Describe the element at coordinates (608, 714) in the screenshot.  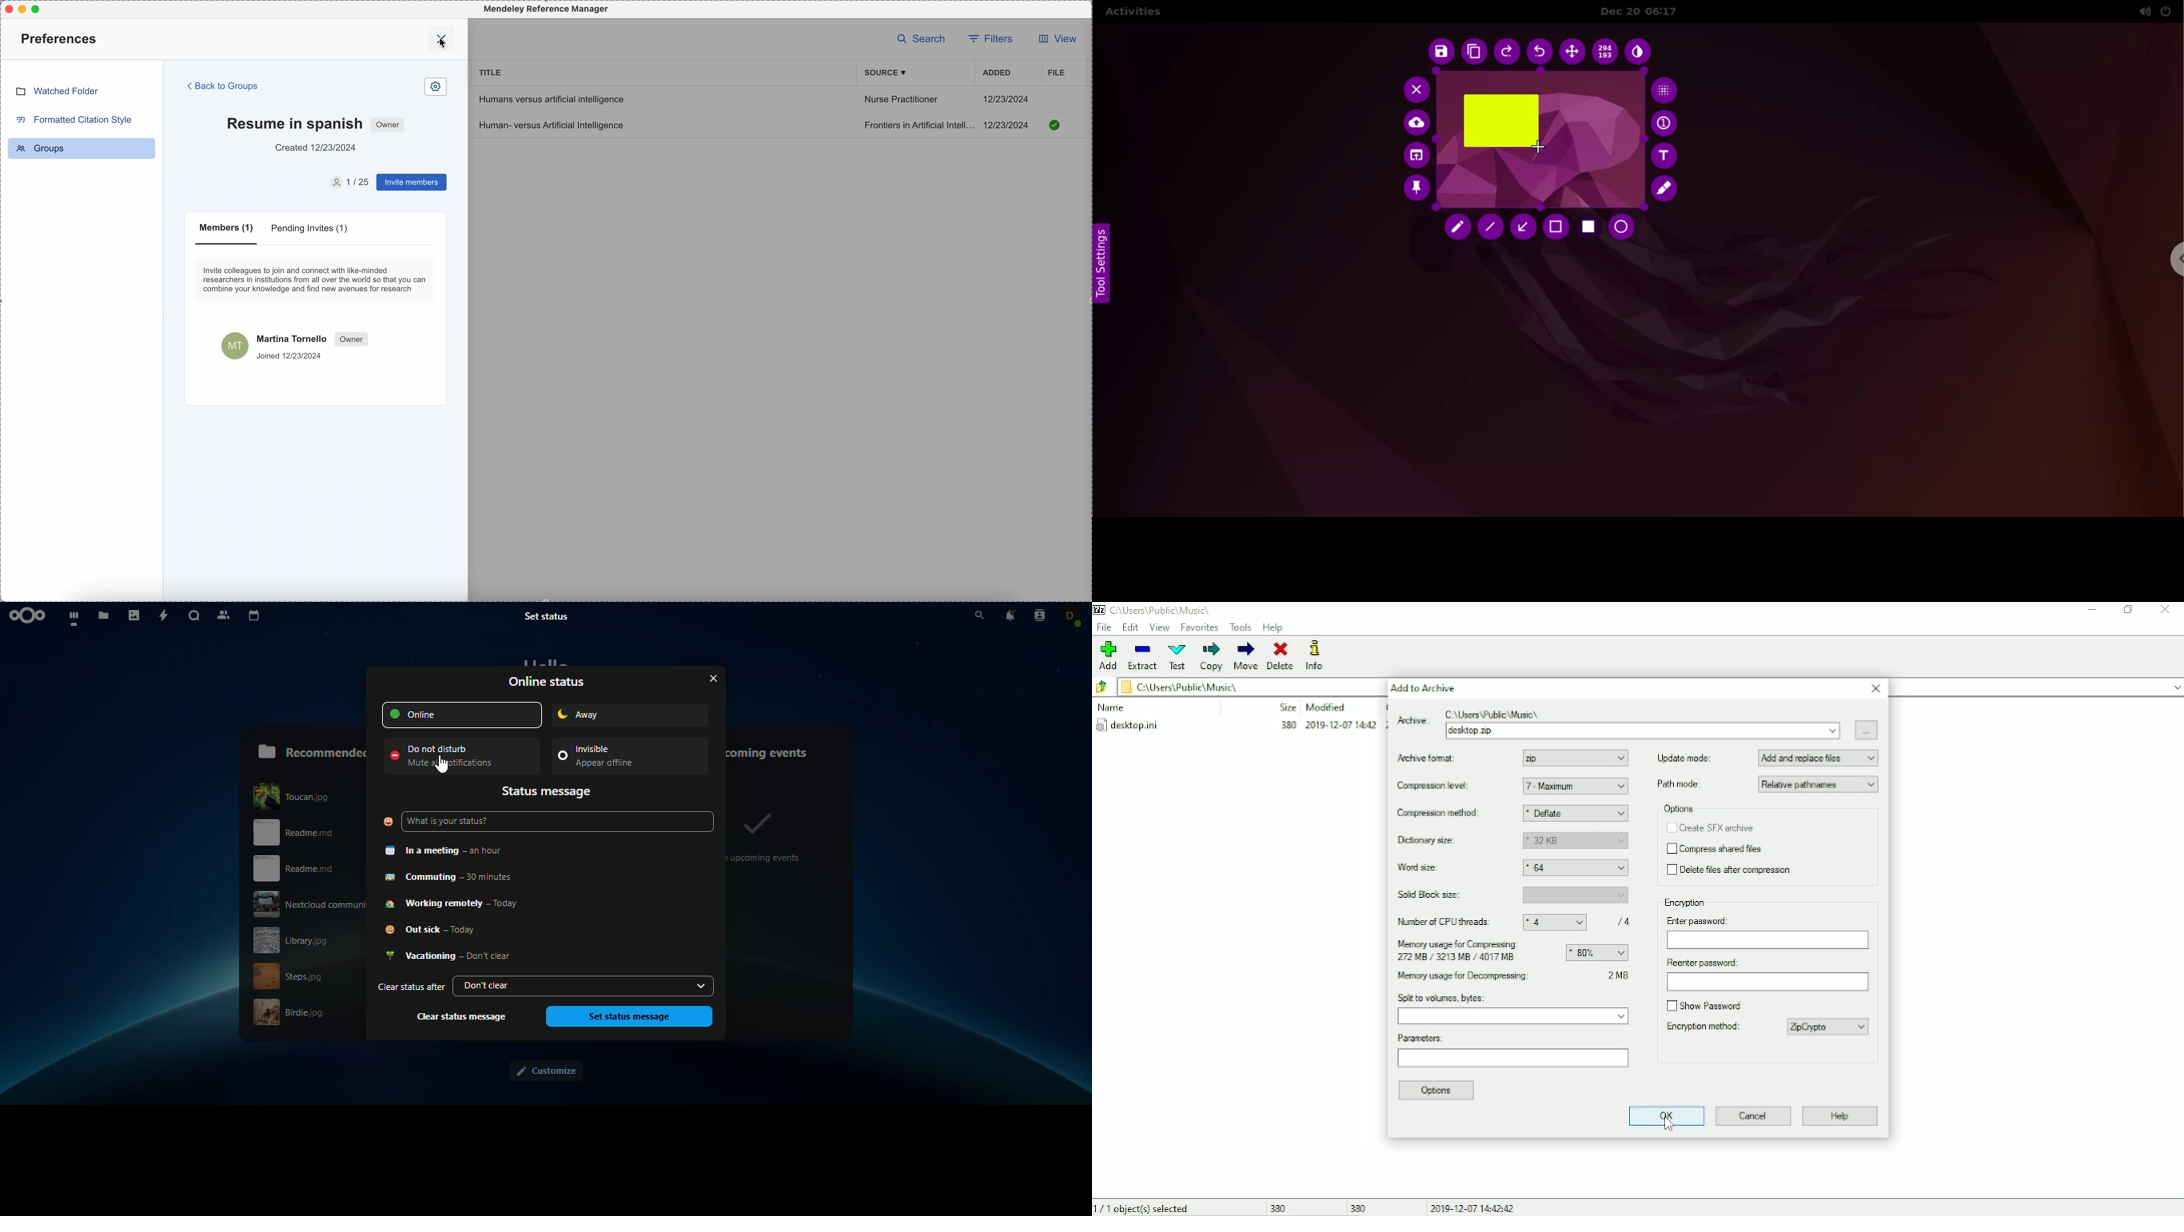
I see `away` at that location.